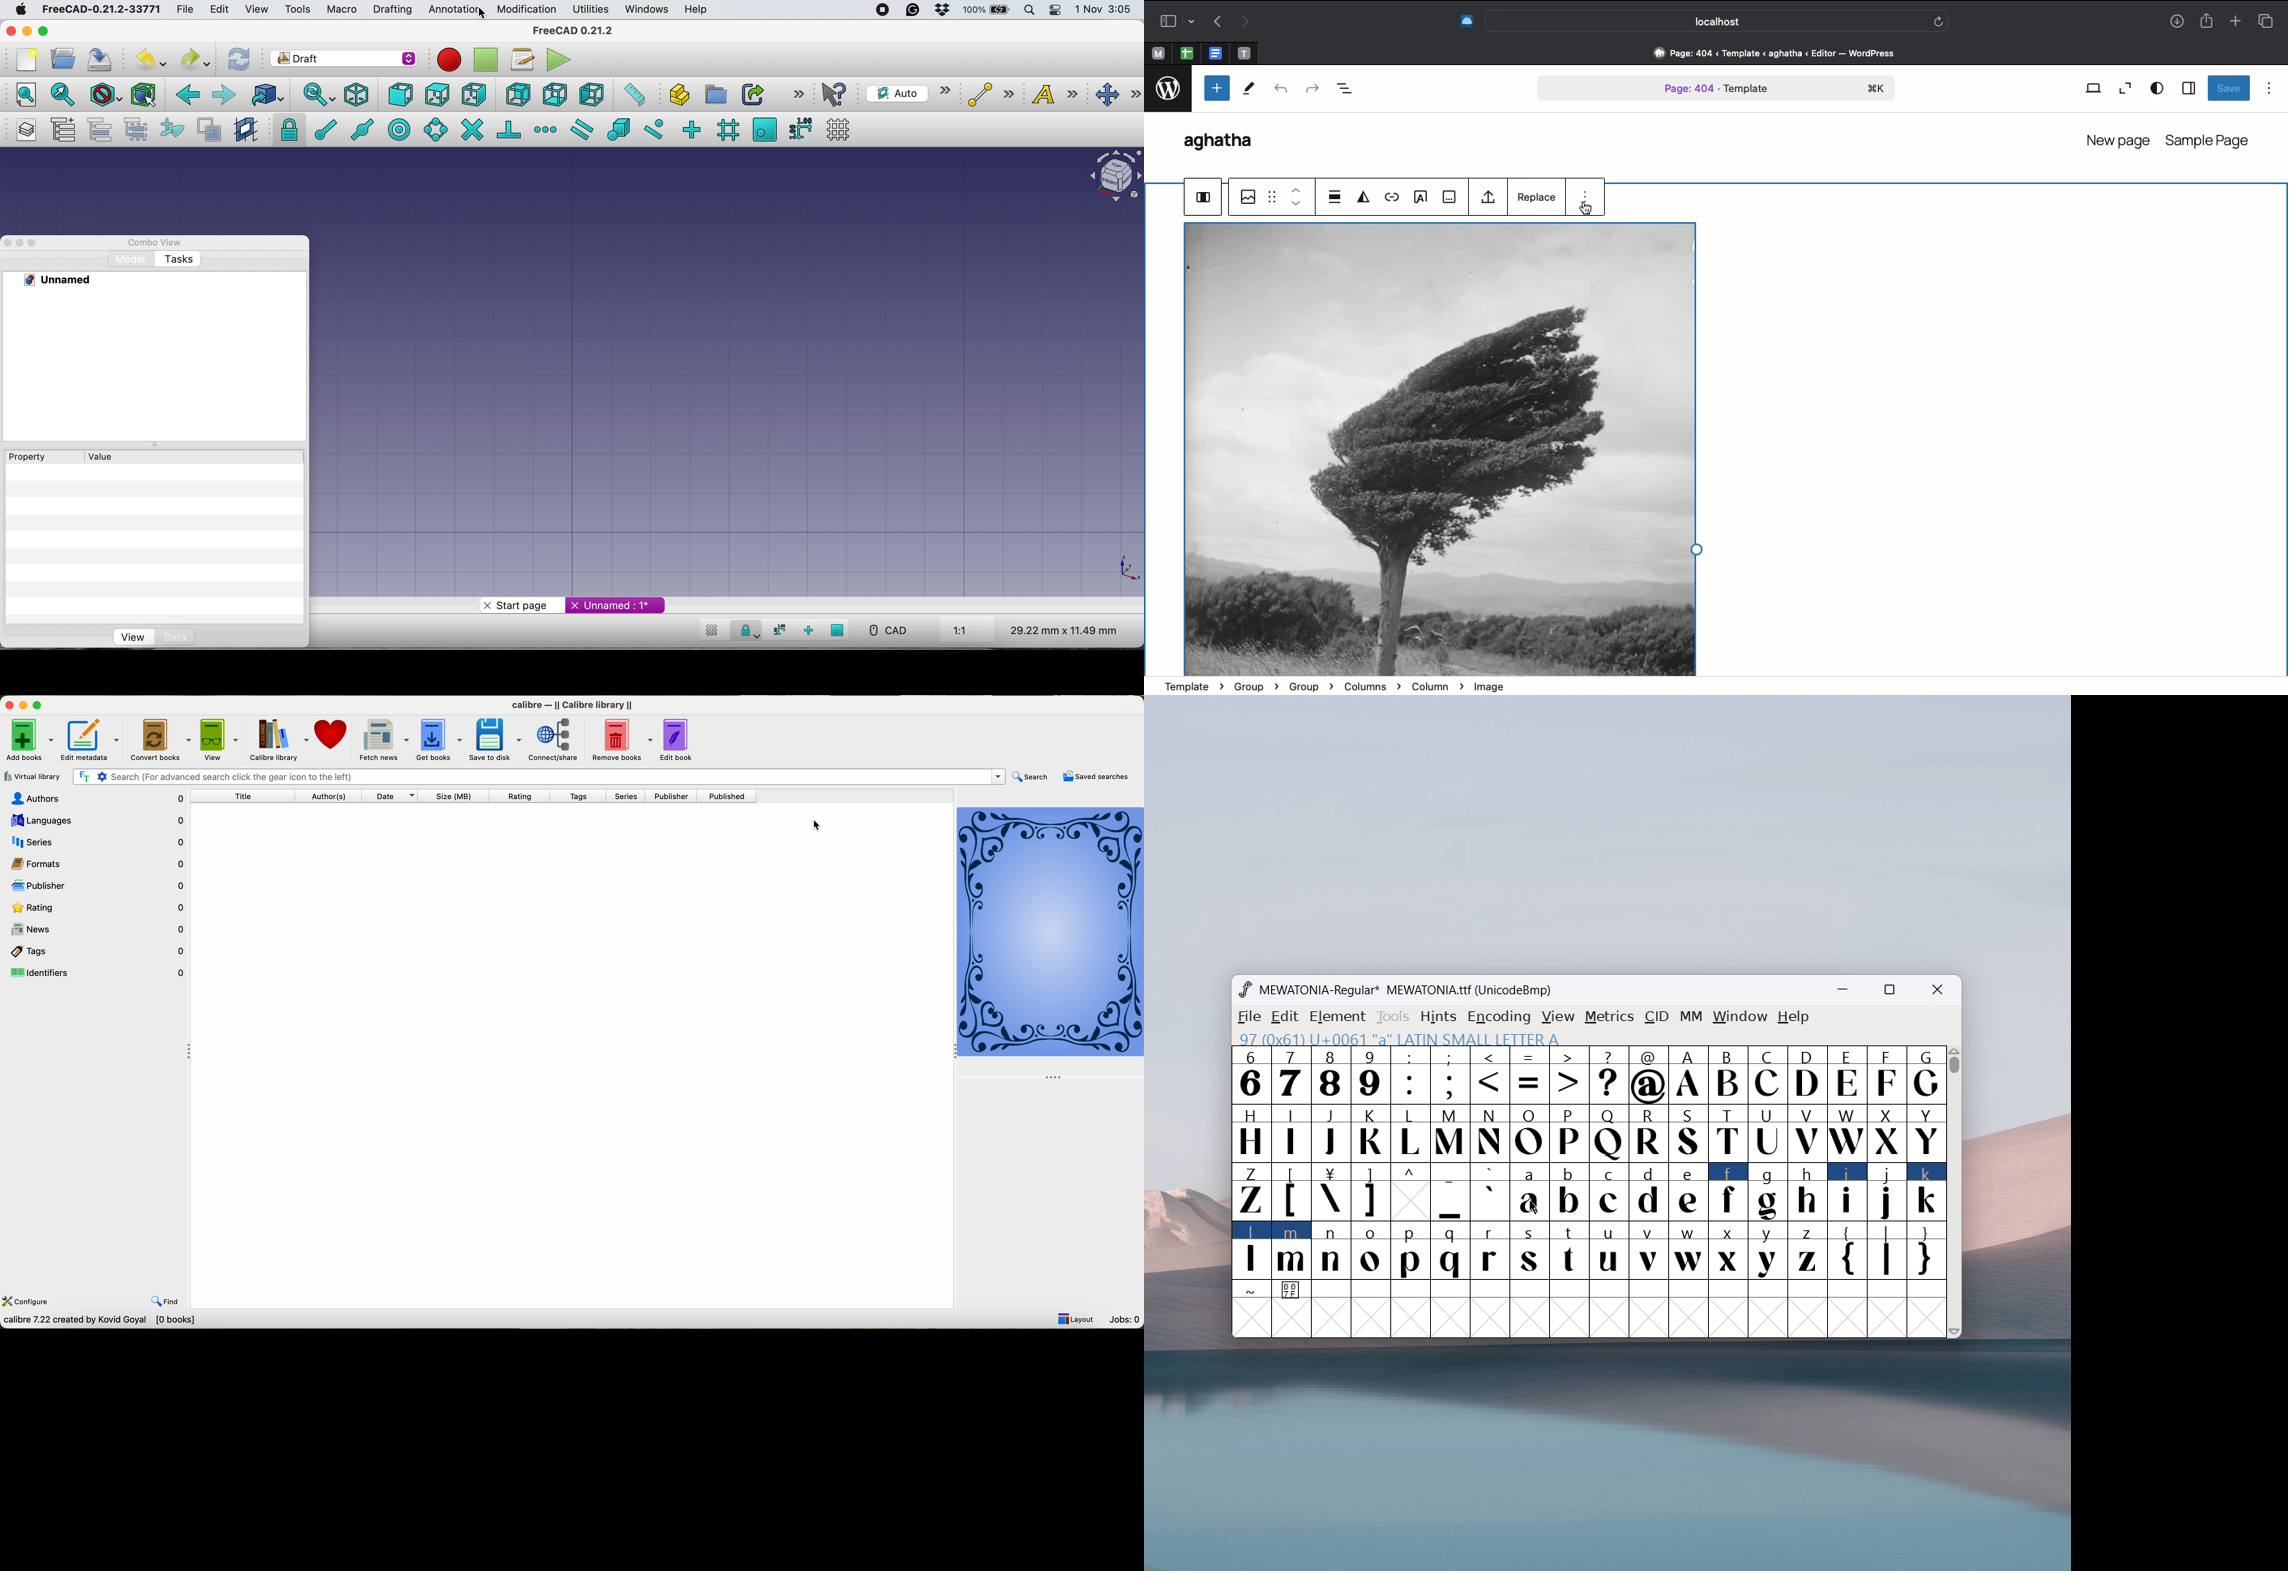  Describe the element at coordinates (814, 630) in the screenshot. I see `snap ortho` at that location.